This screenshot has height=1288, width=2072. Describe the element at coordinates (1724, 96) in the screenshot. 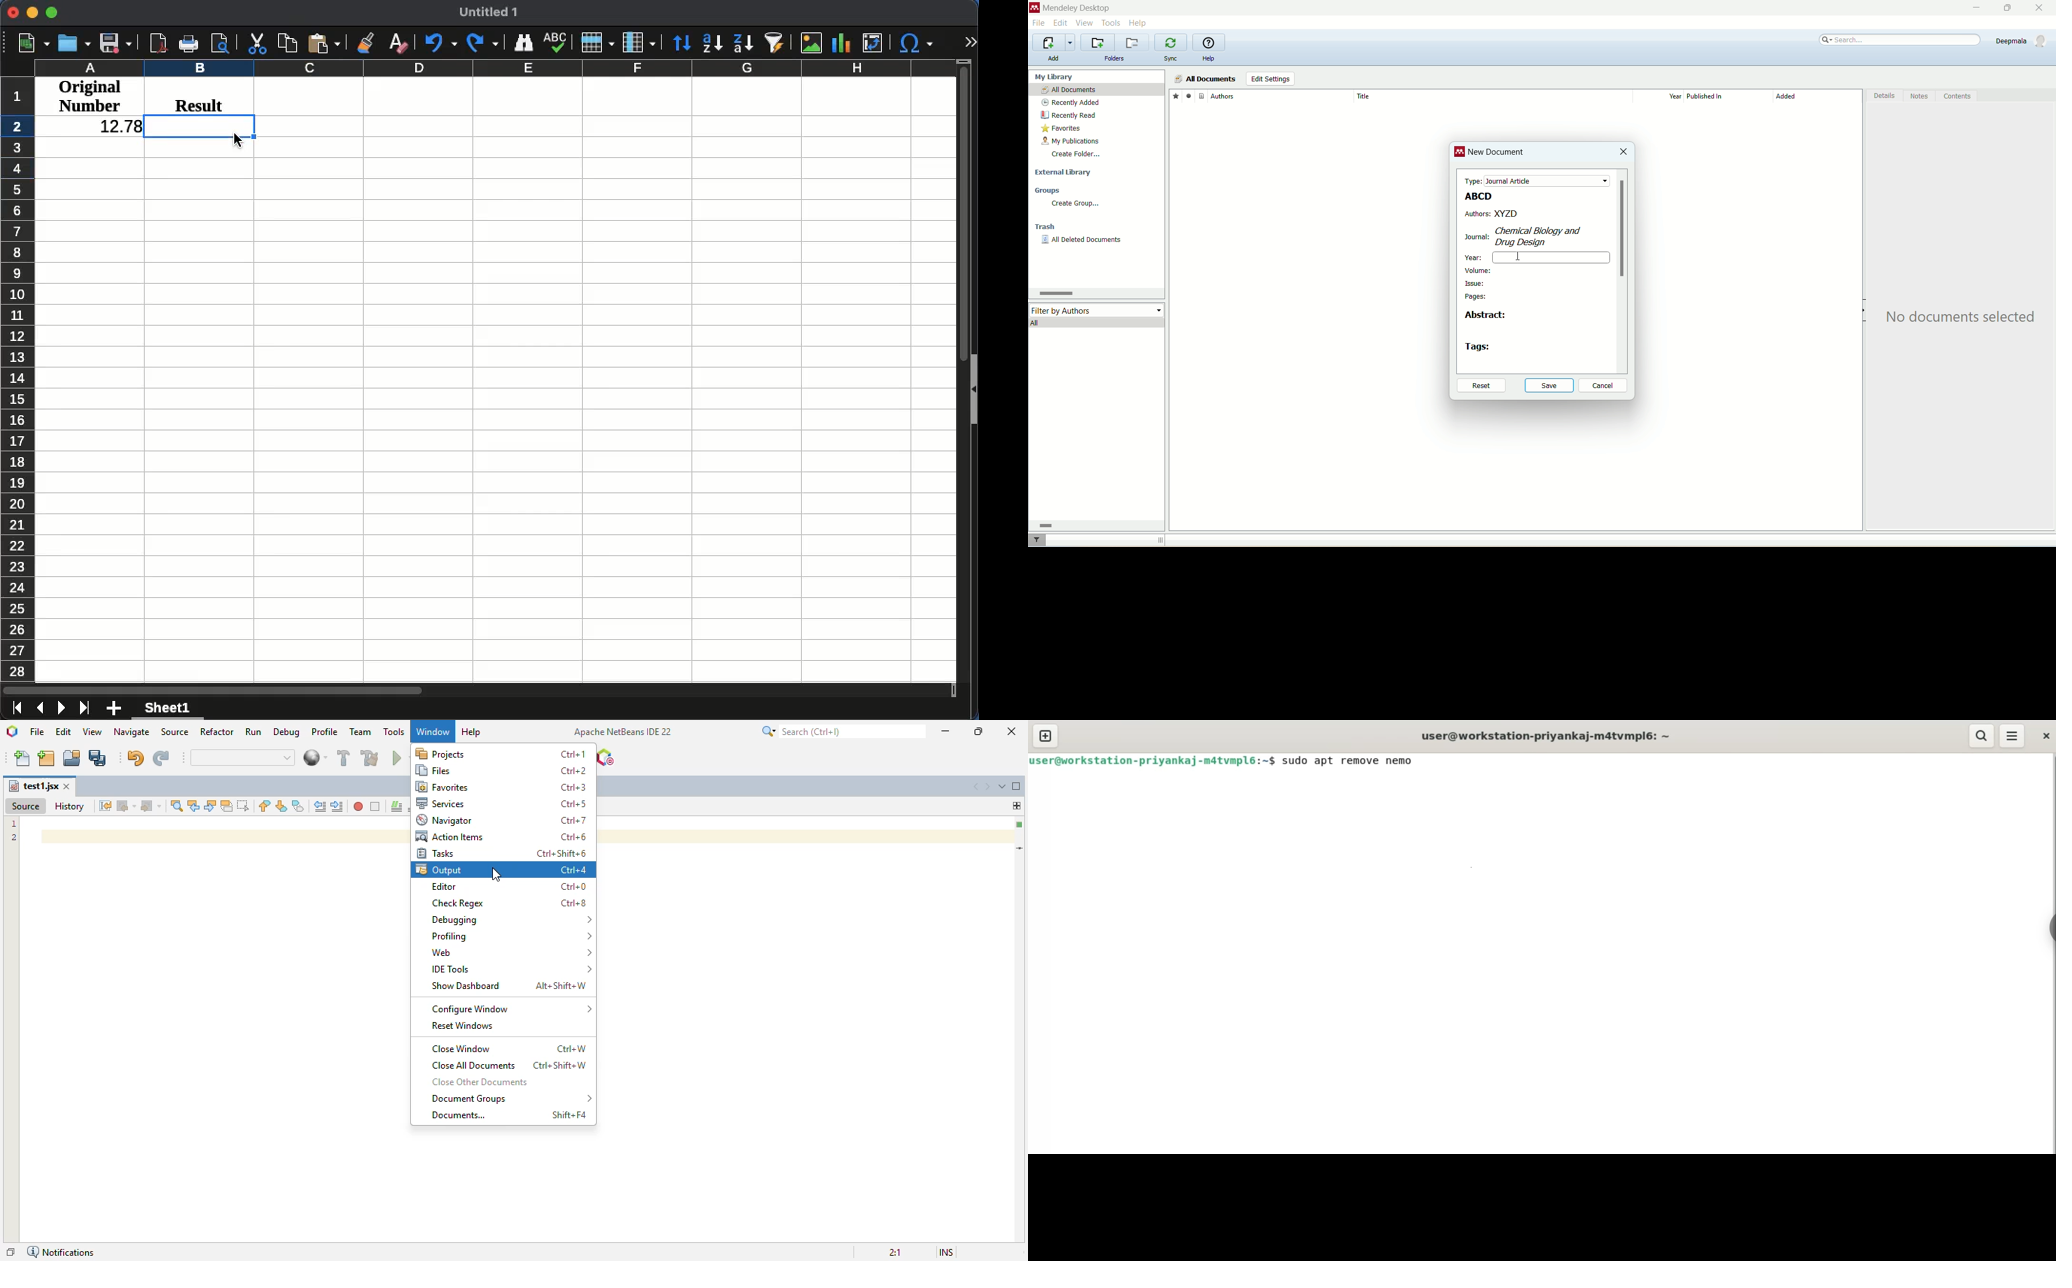

I see `published in` at that location.